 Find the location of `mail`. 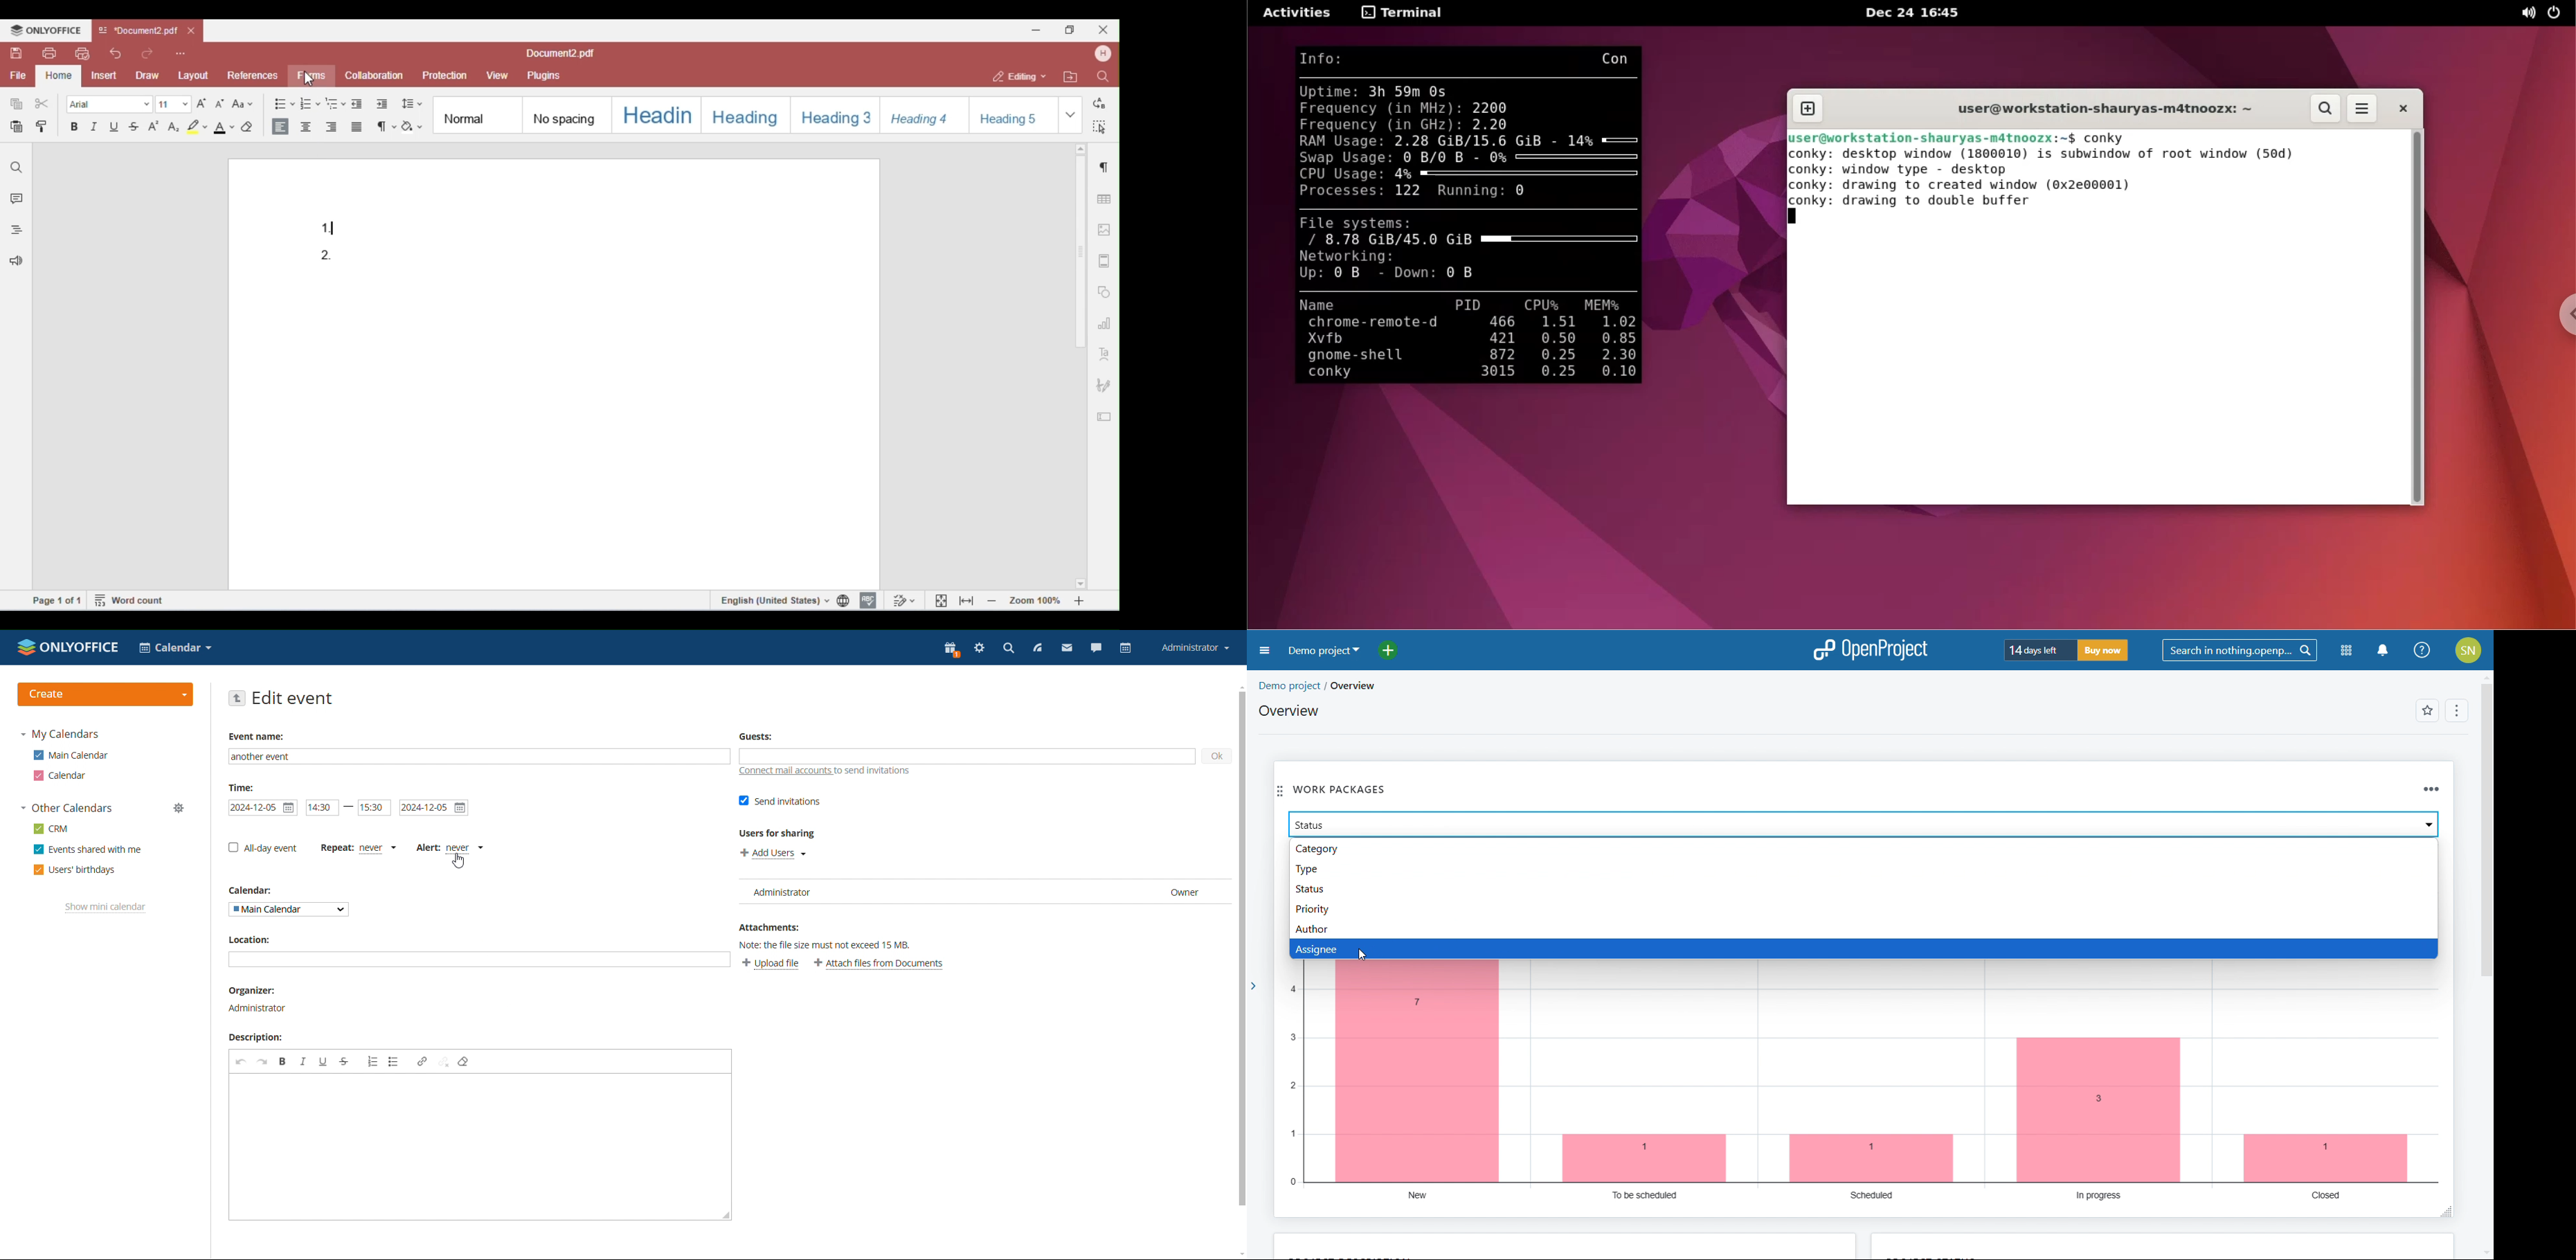

mail is located at coordinates (1068, 649).